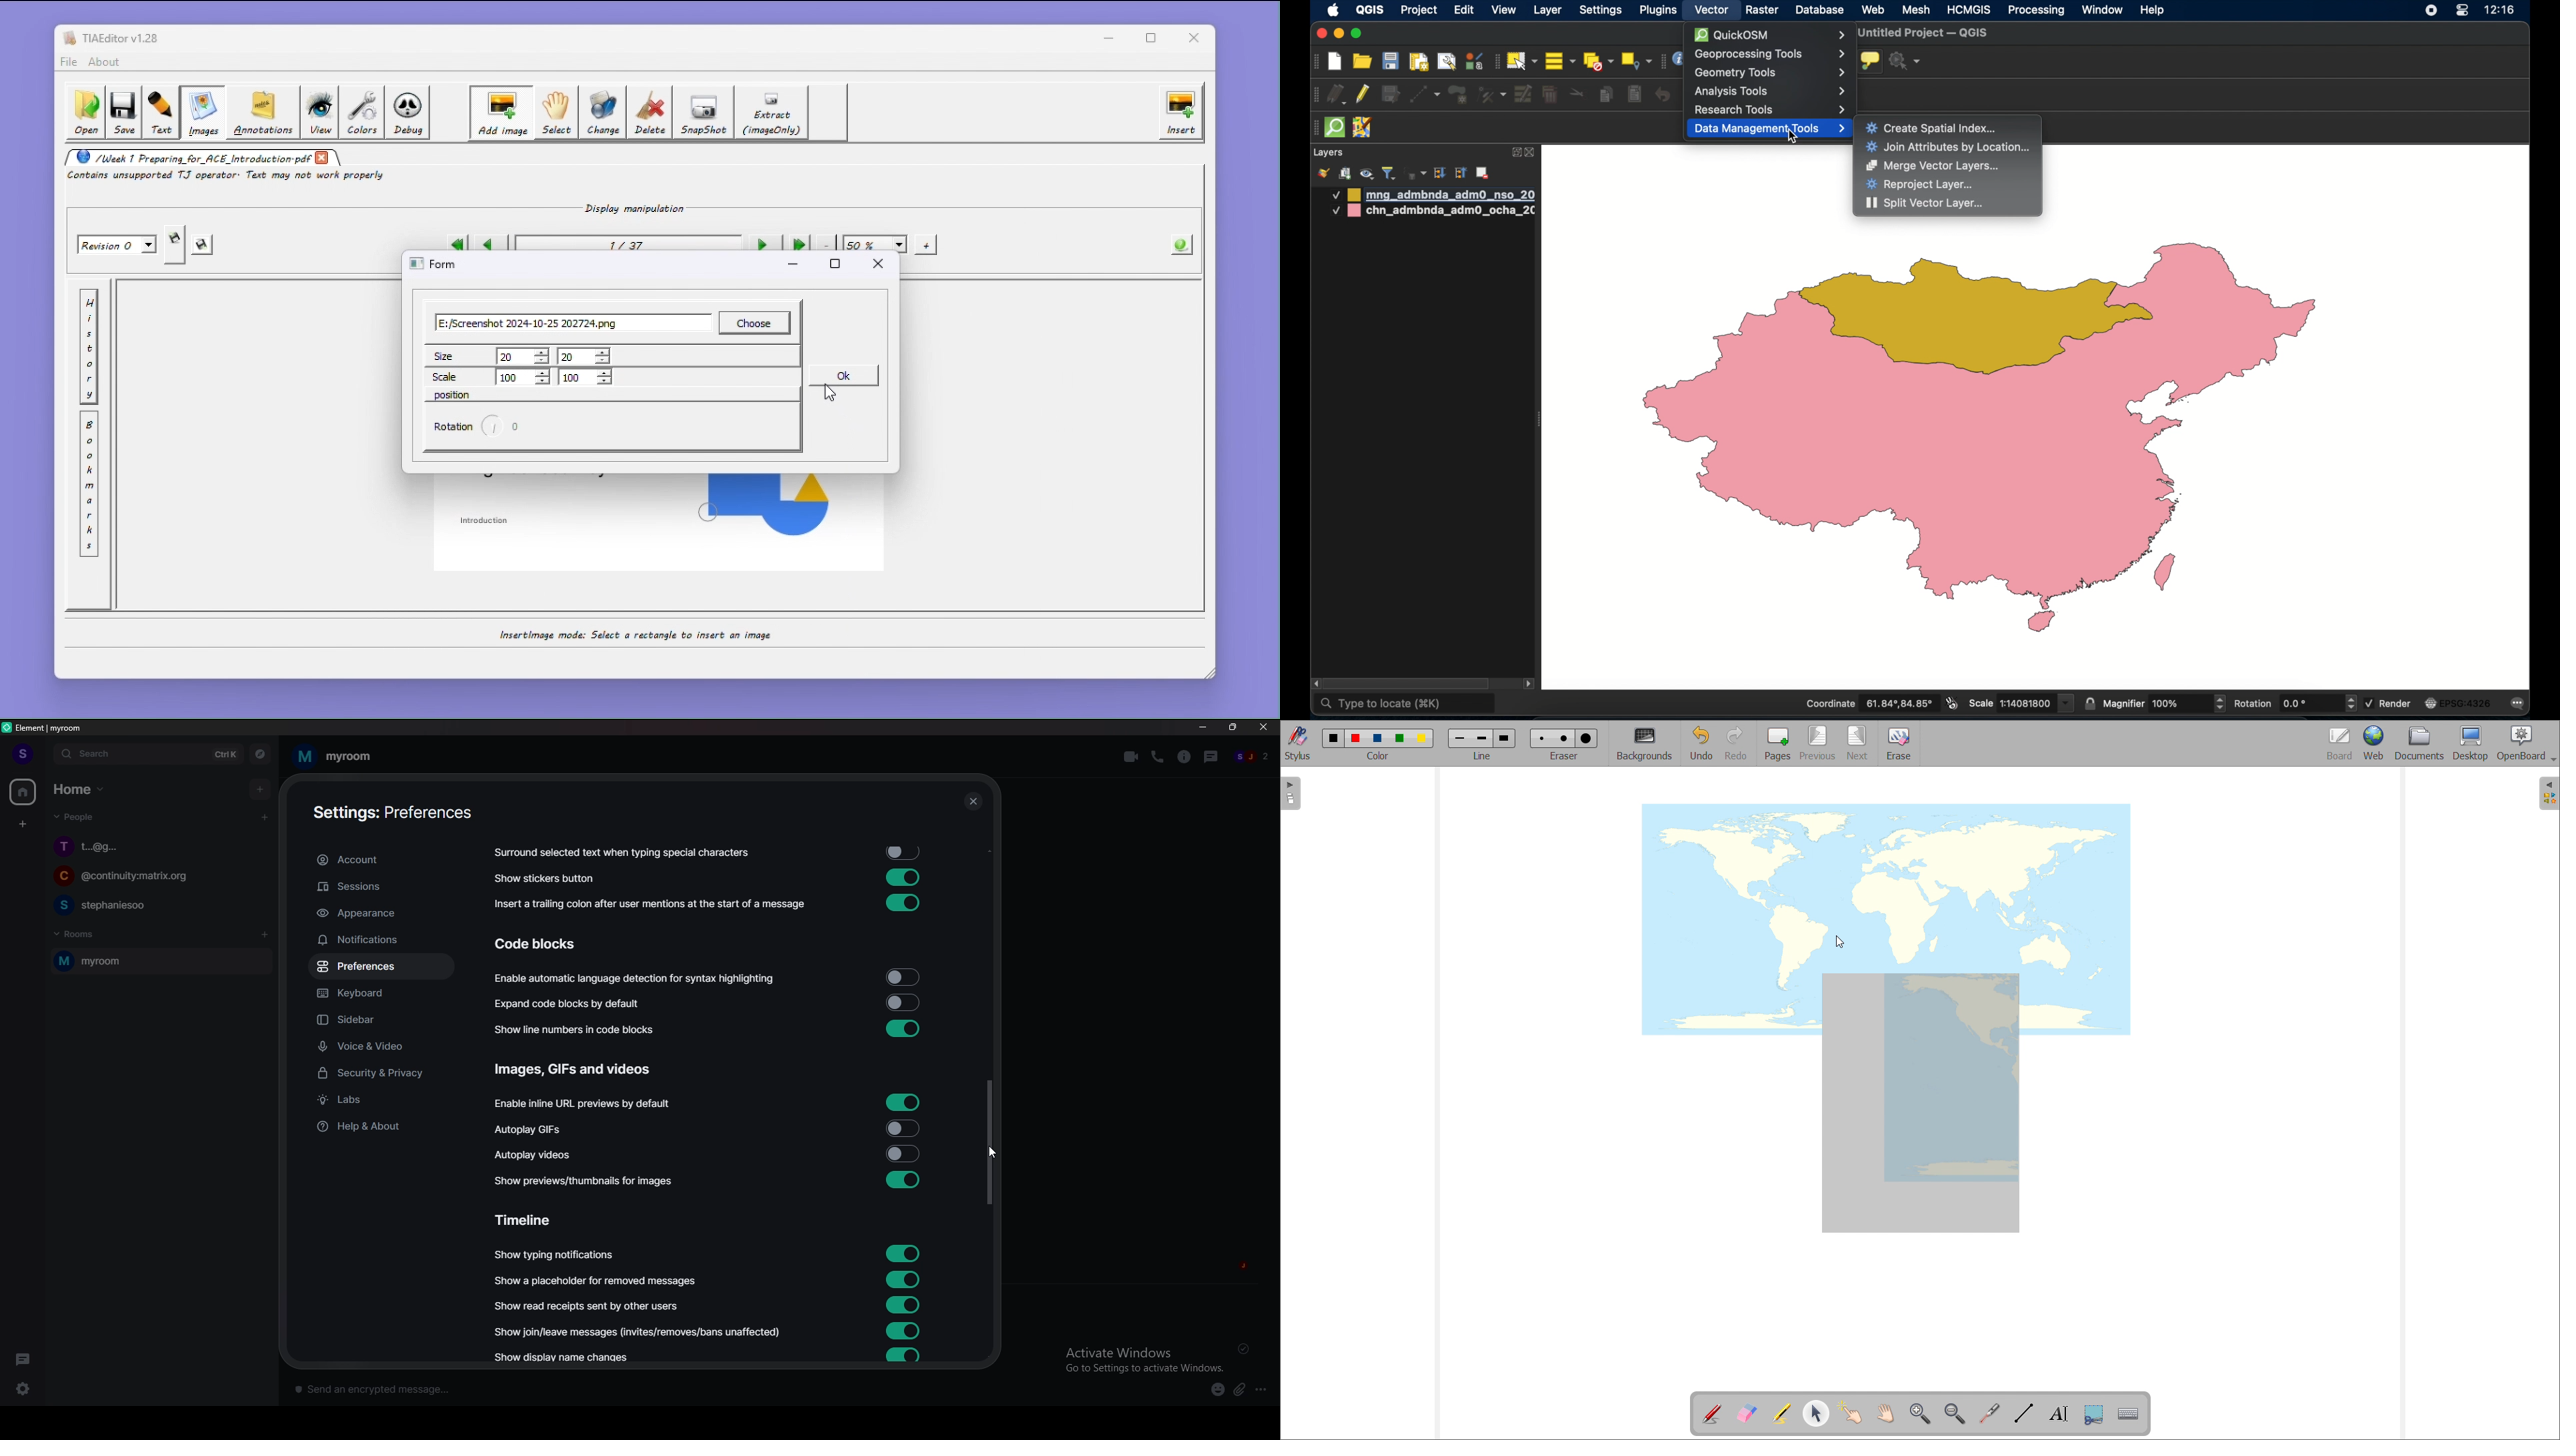 The height and width of the screenshot is (1456, 2576). What do you see at coordinates (1701, 743) in the screenshot?
I see `undo` at bounding box center [1701, 743].